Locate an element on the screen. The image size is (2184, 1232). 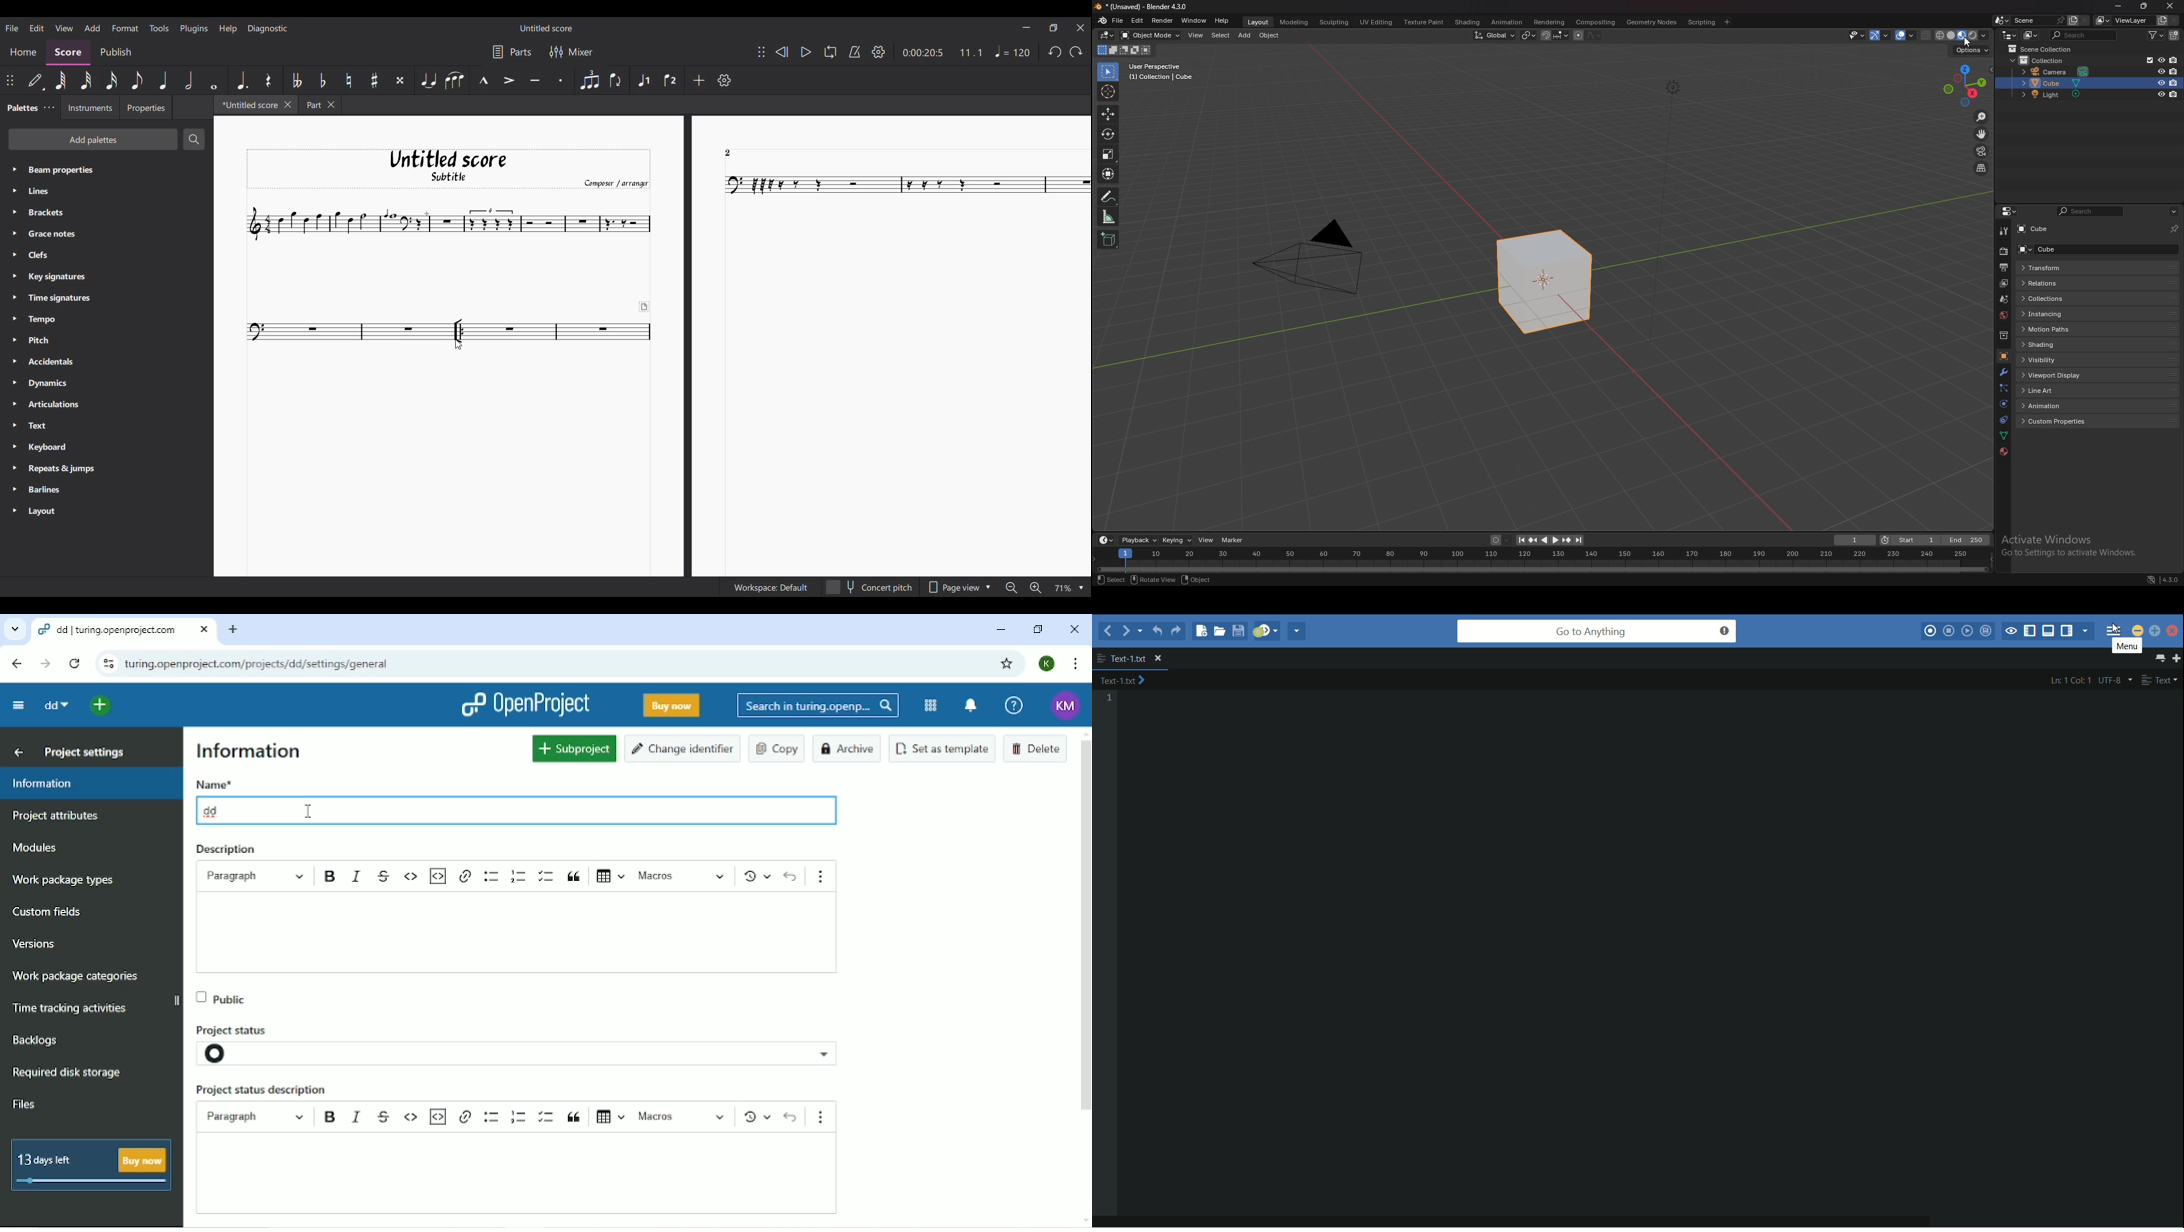
Workspace settings is located at coordinates (770, 587).